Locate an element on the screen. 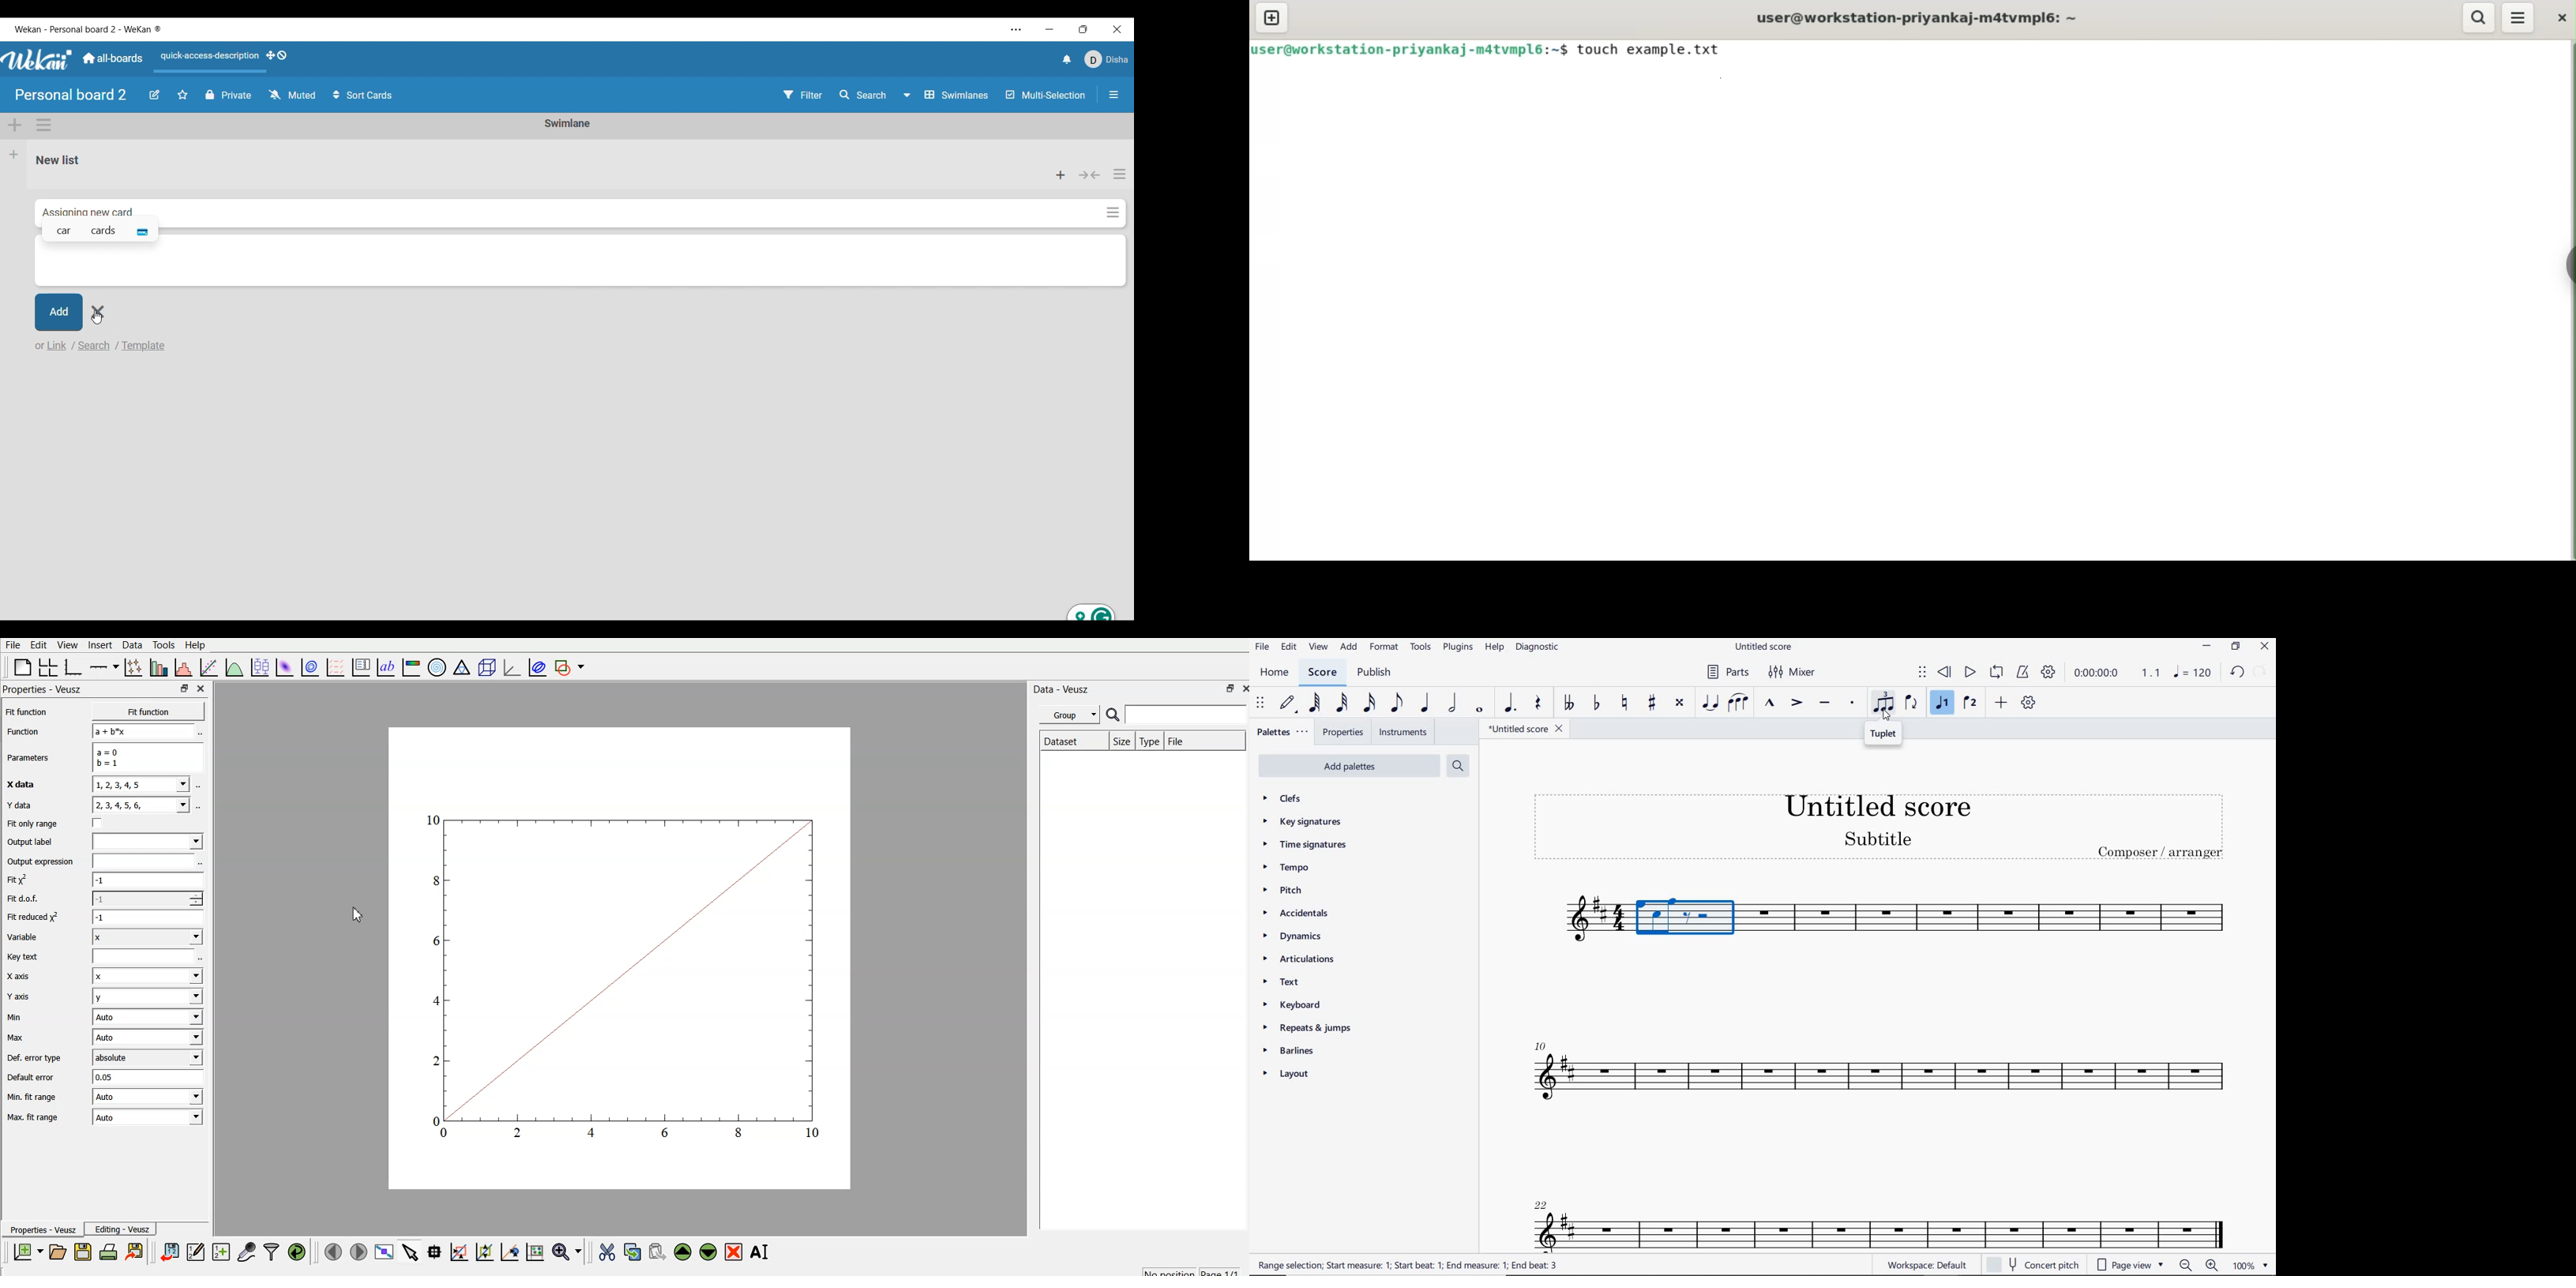 The height and width of the screenshot is (1288, 2576). PLAY is located at coordinates (1970, 672).